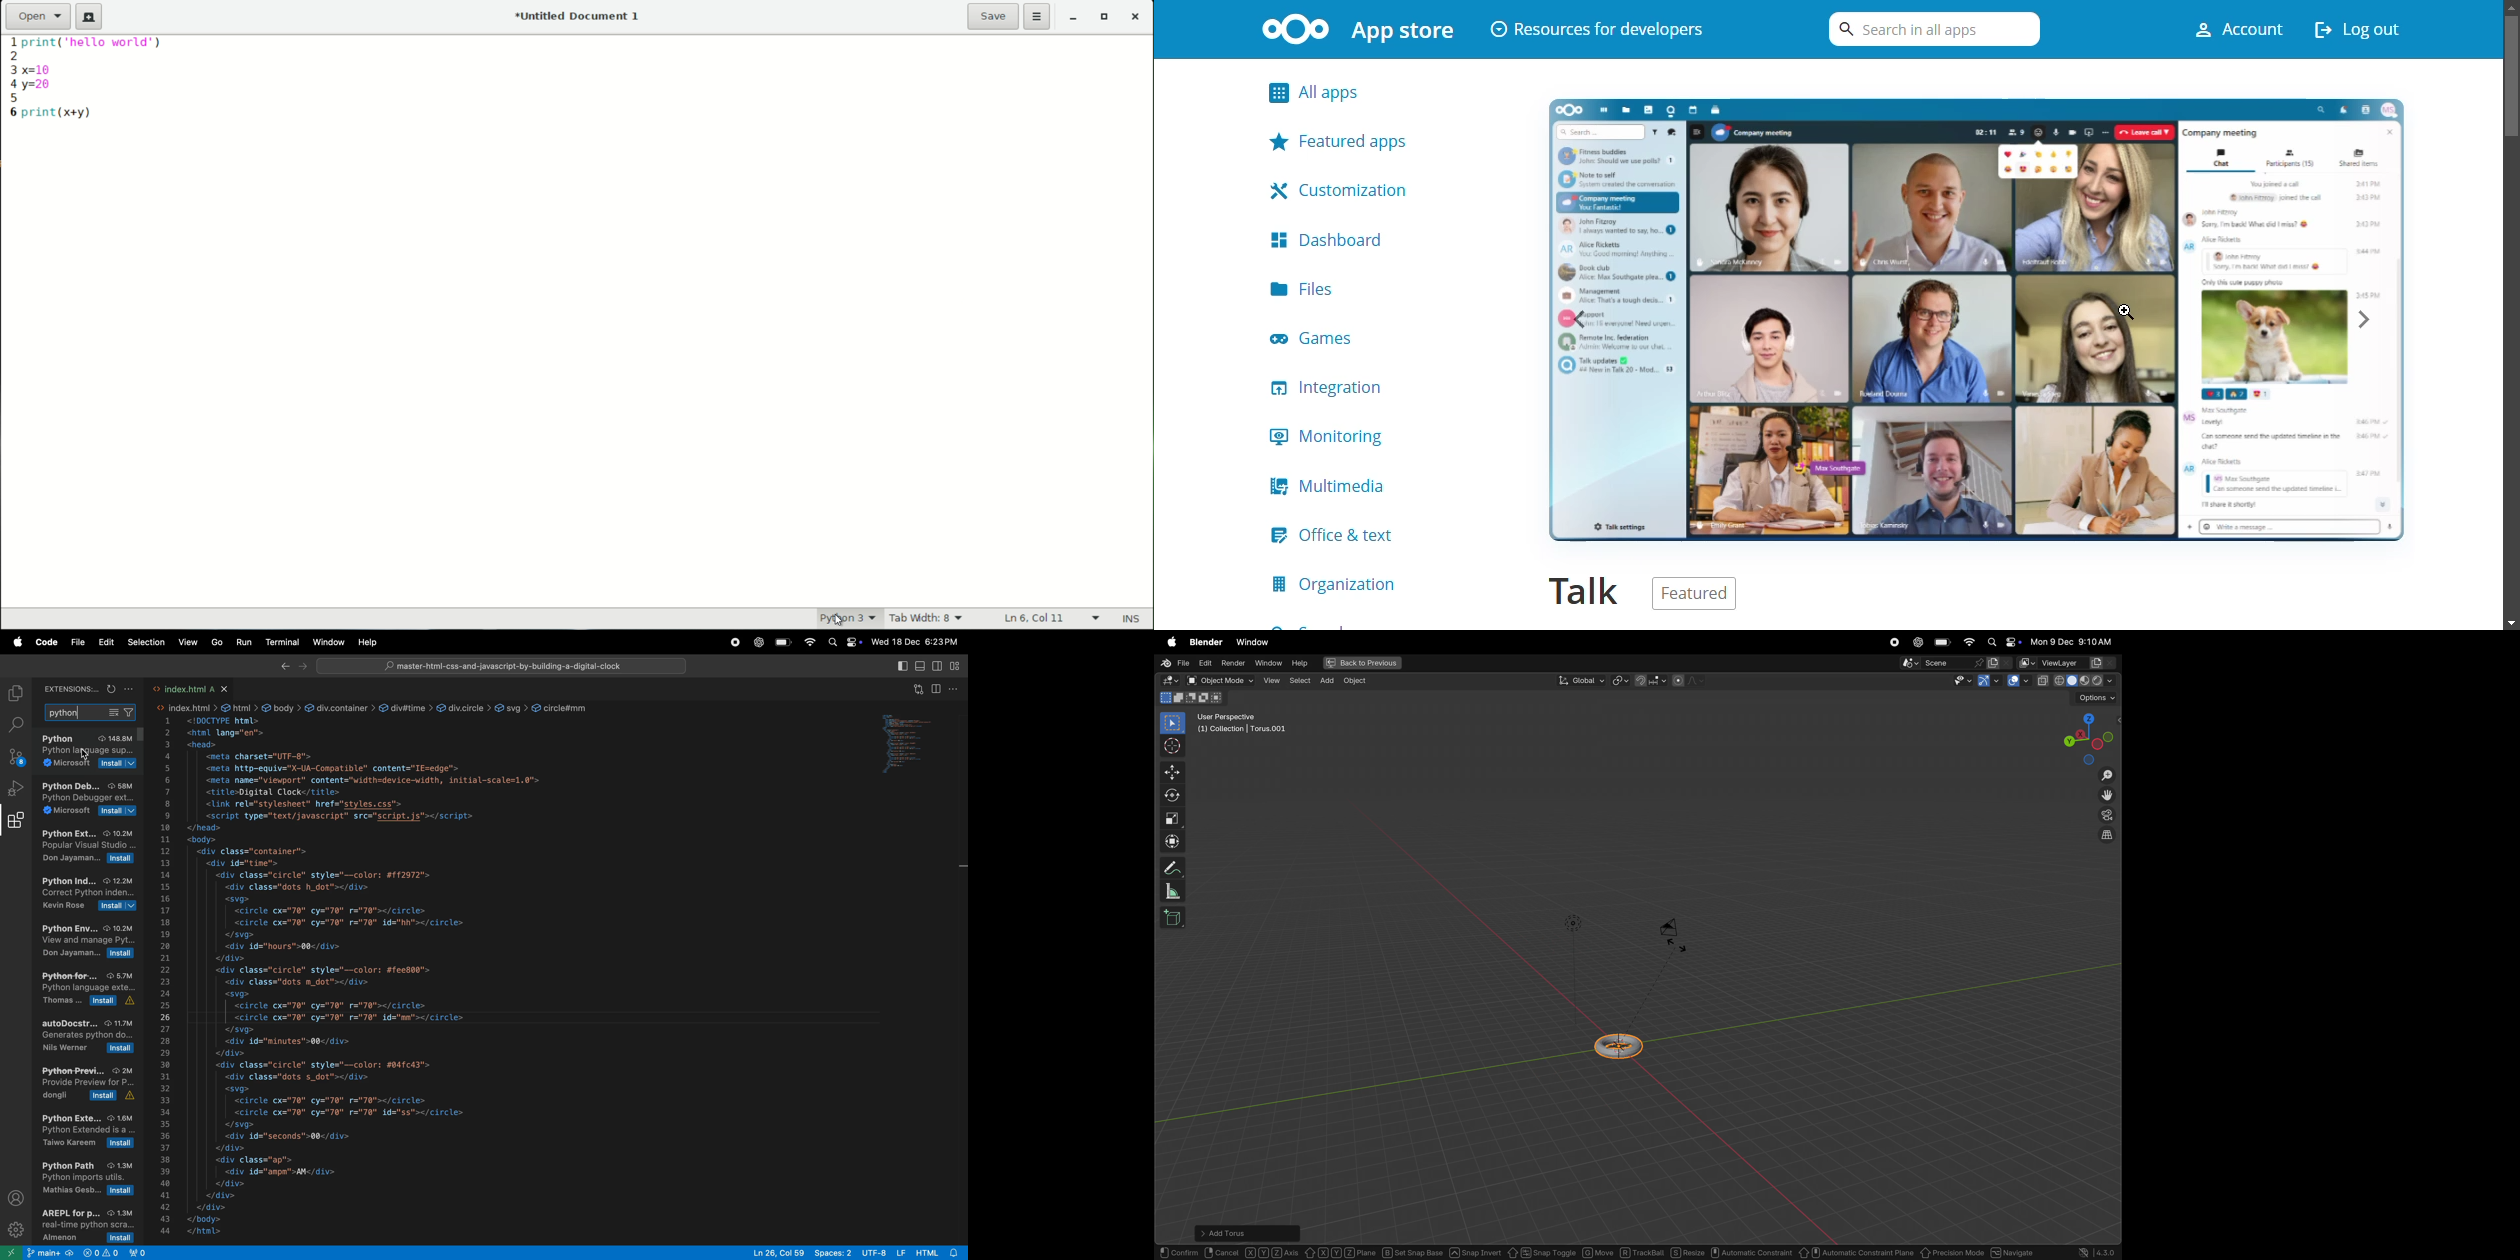 The height and width of the screenshot is (1260, 2520). I want to click on explore, so click(15, 694).